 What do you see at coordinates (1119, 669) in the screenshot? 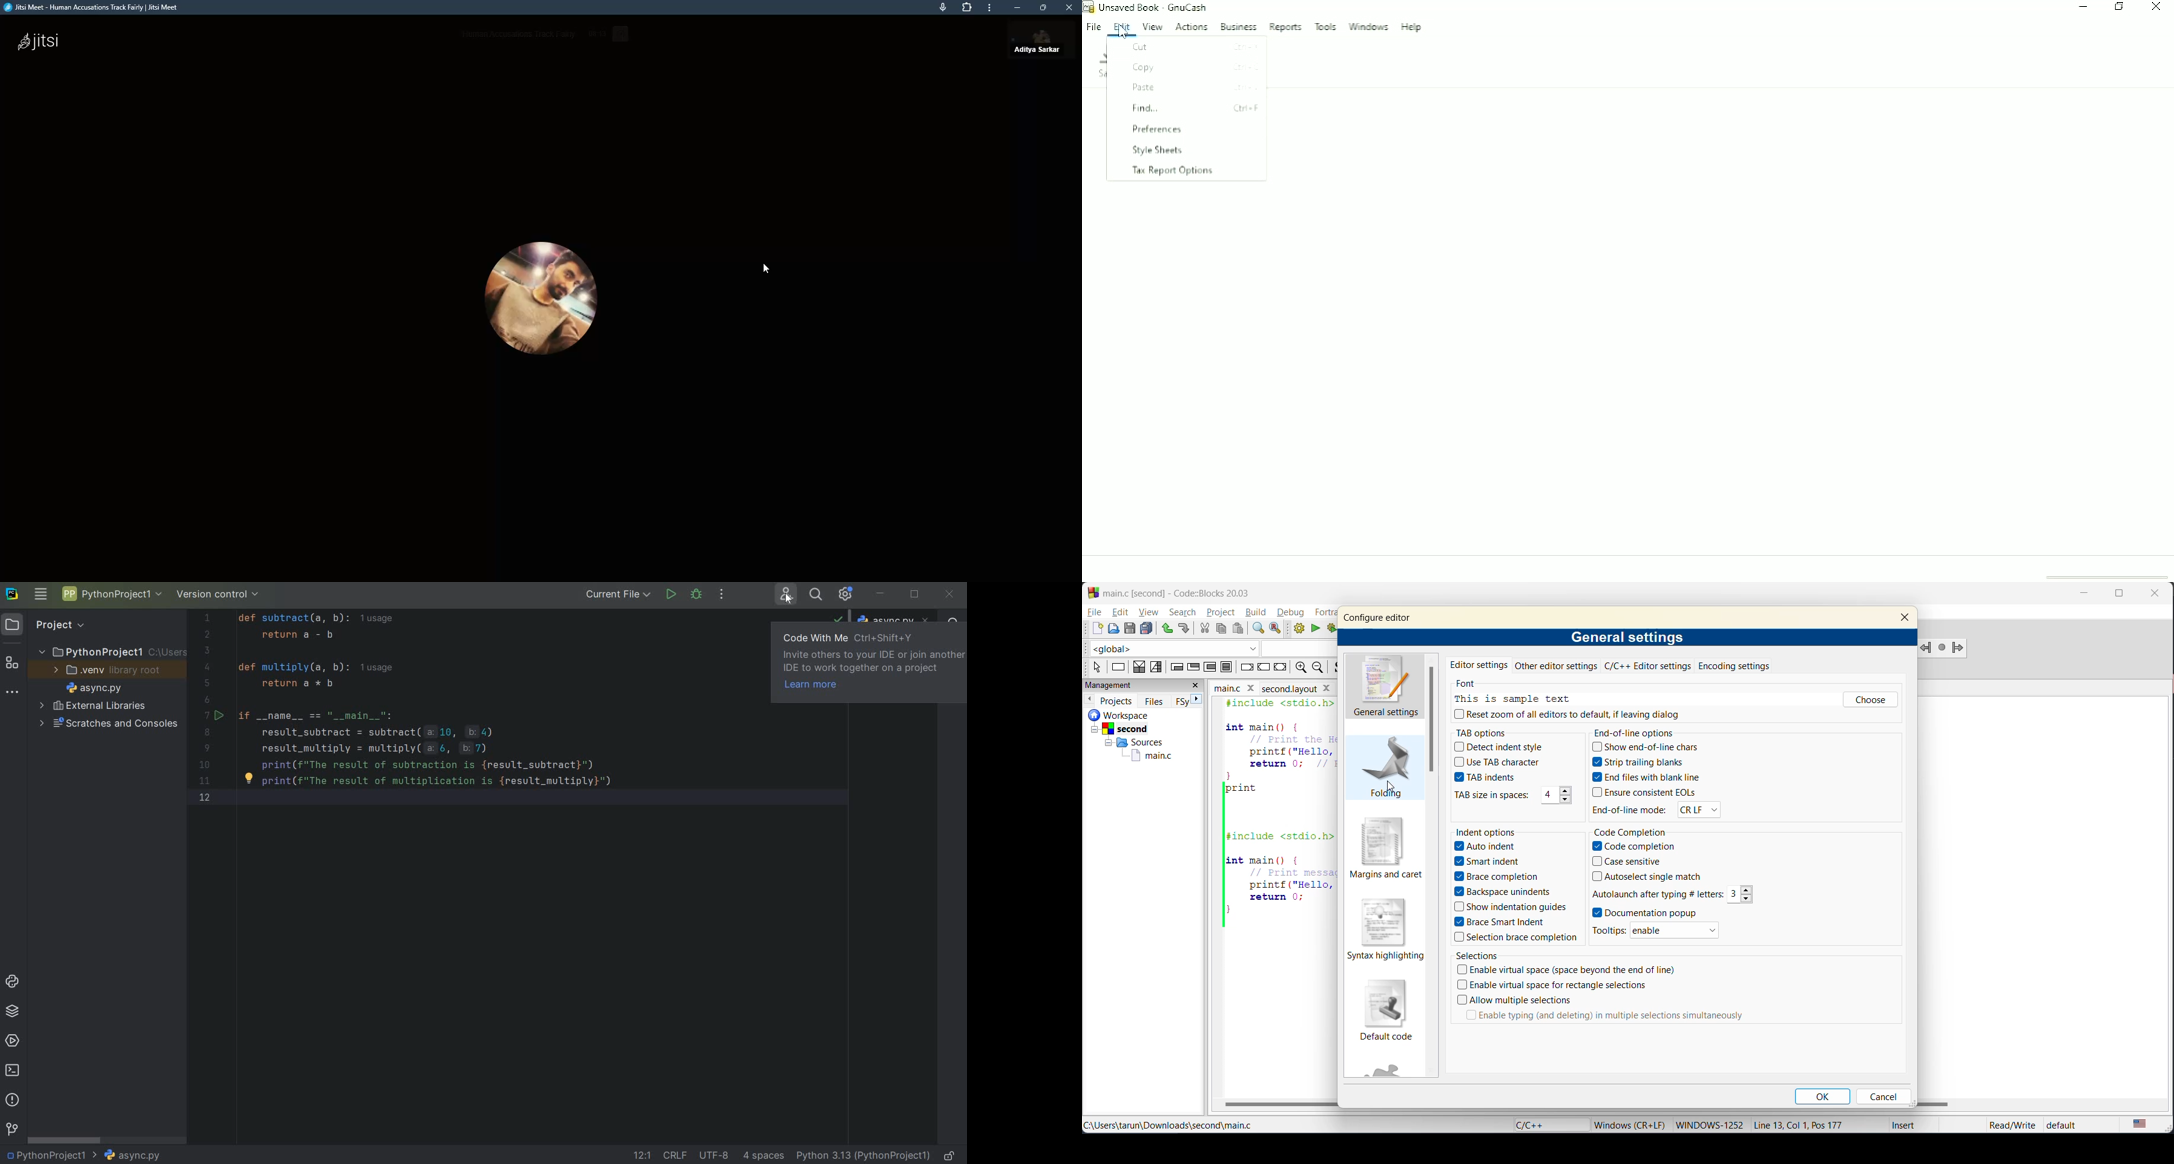
I see `instruction` at bounding box center [1119, 669].